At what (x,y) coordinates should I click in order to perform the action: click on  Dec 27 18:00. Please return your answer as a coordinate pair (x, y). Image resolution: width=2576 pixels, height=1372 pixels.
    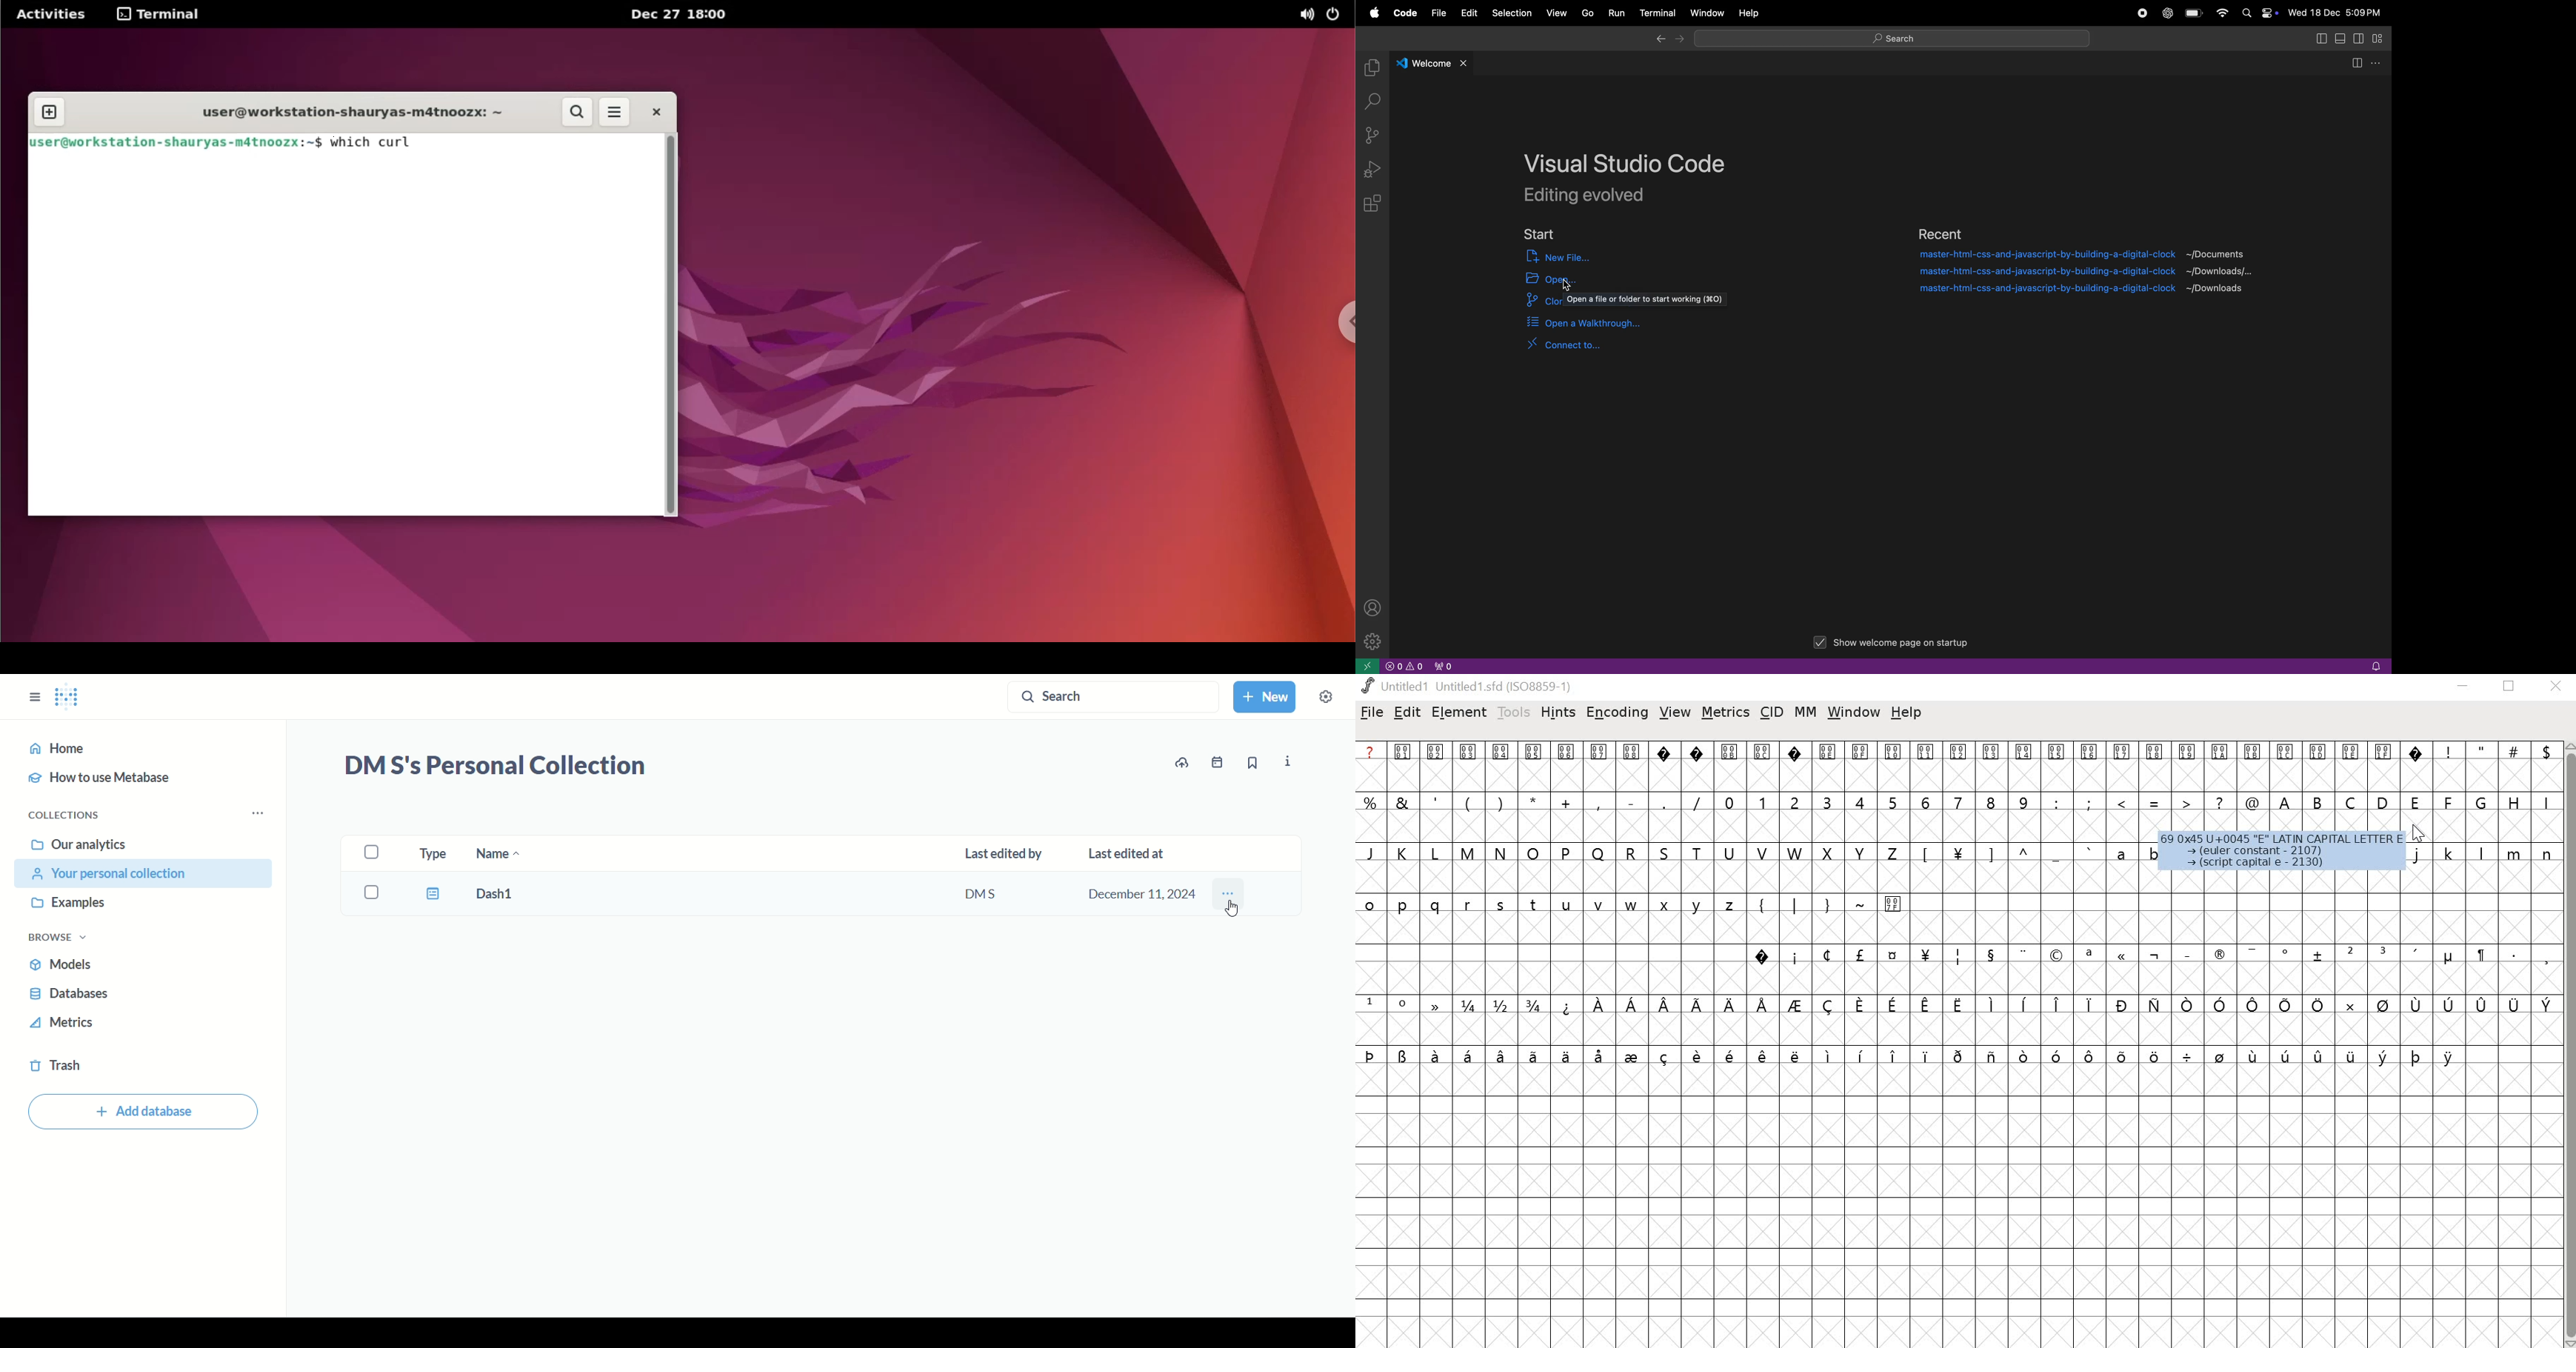
    Looking at the image, I should click on (681, 14).